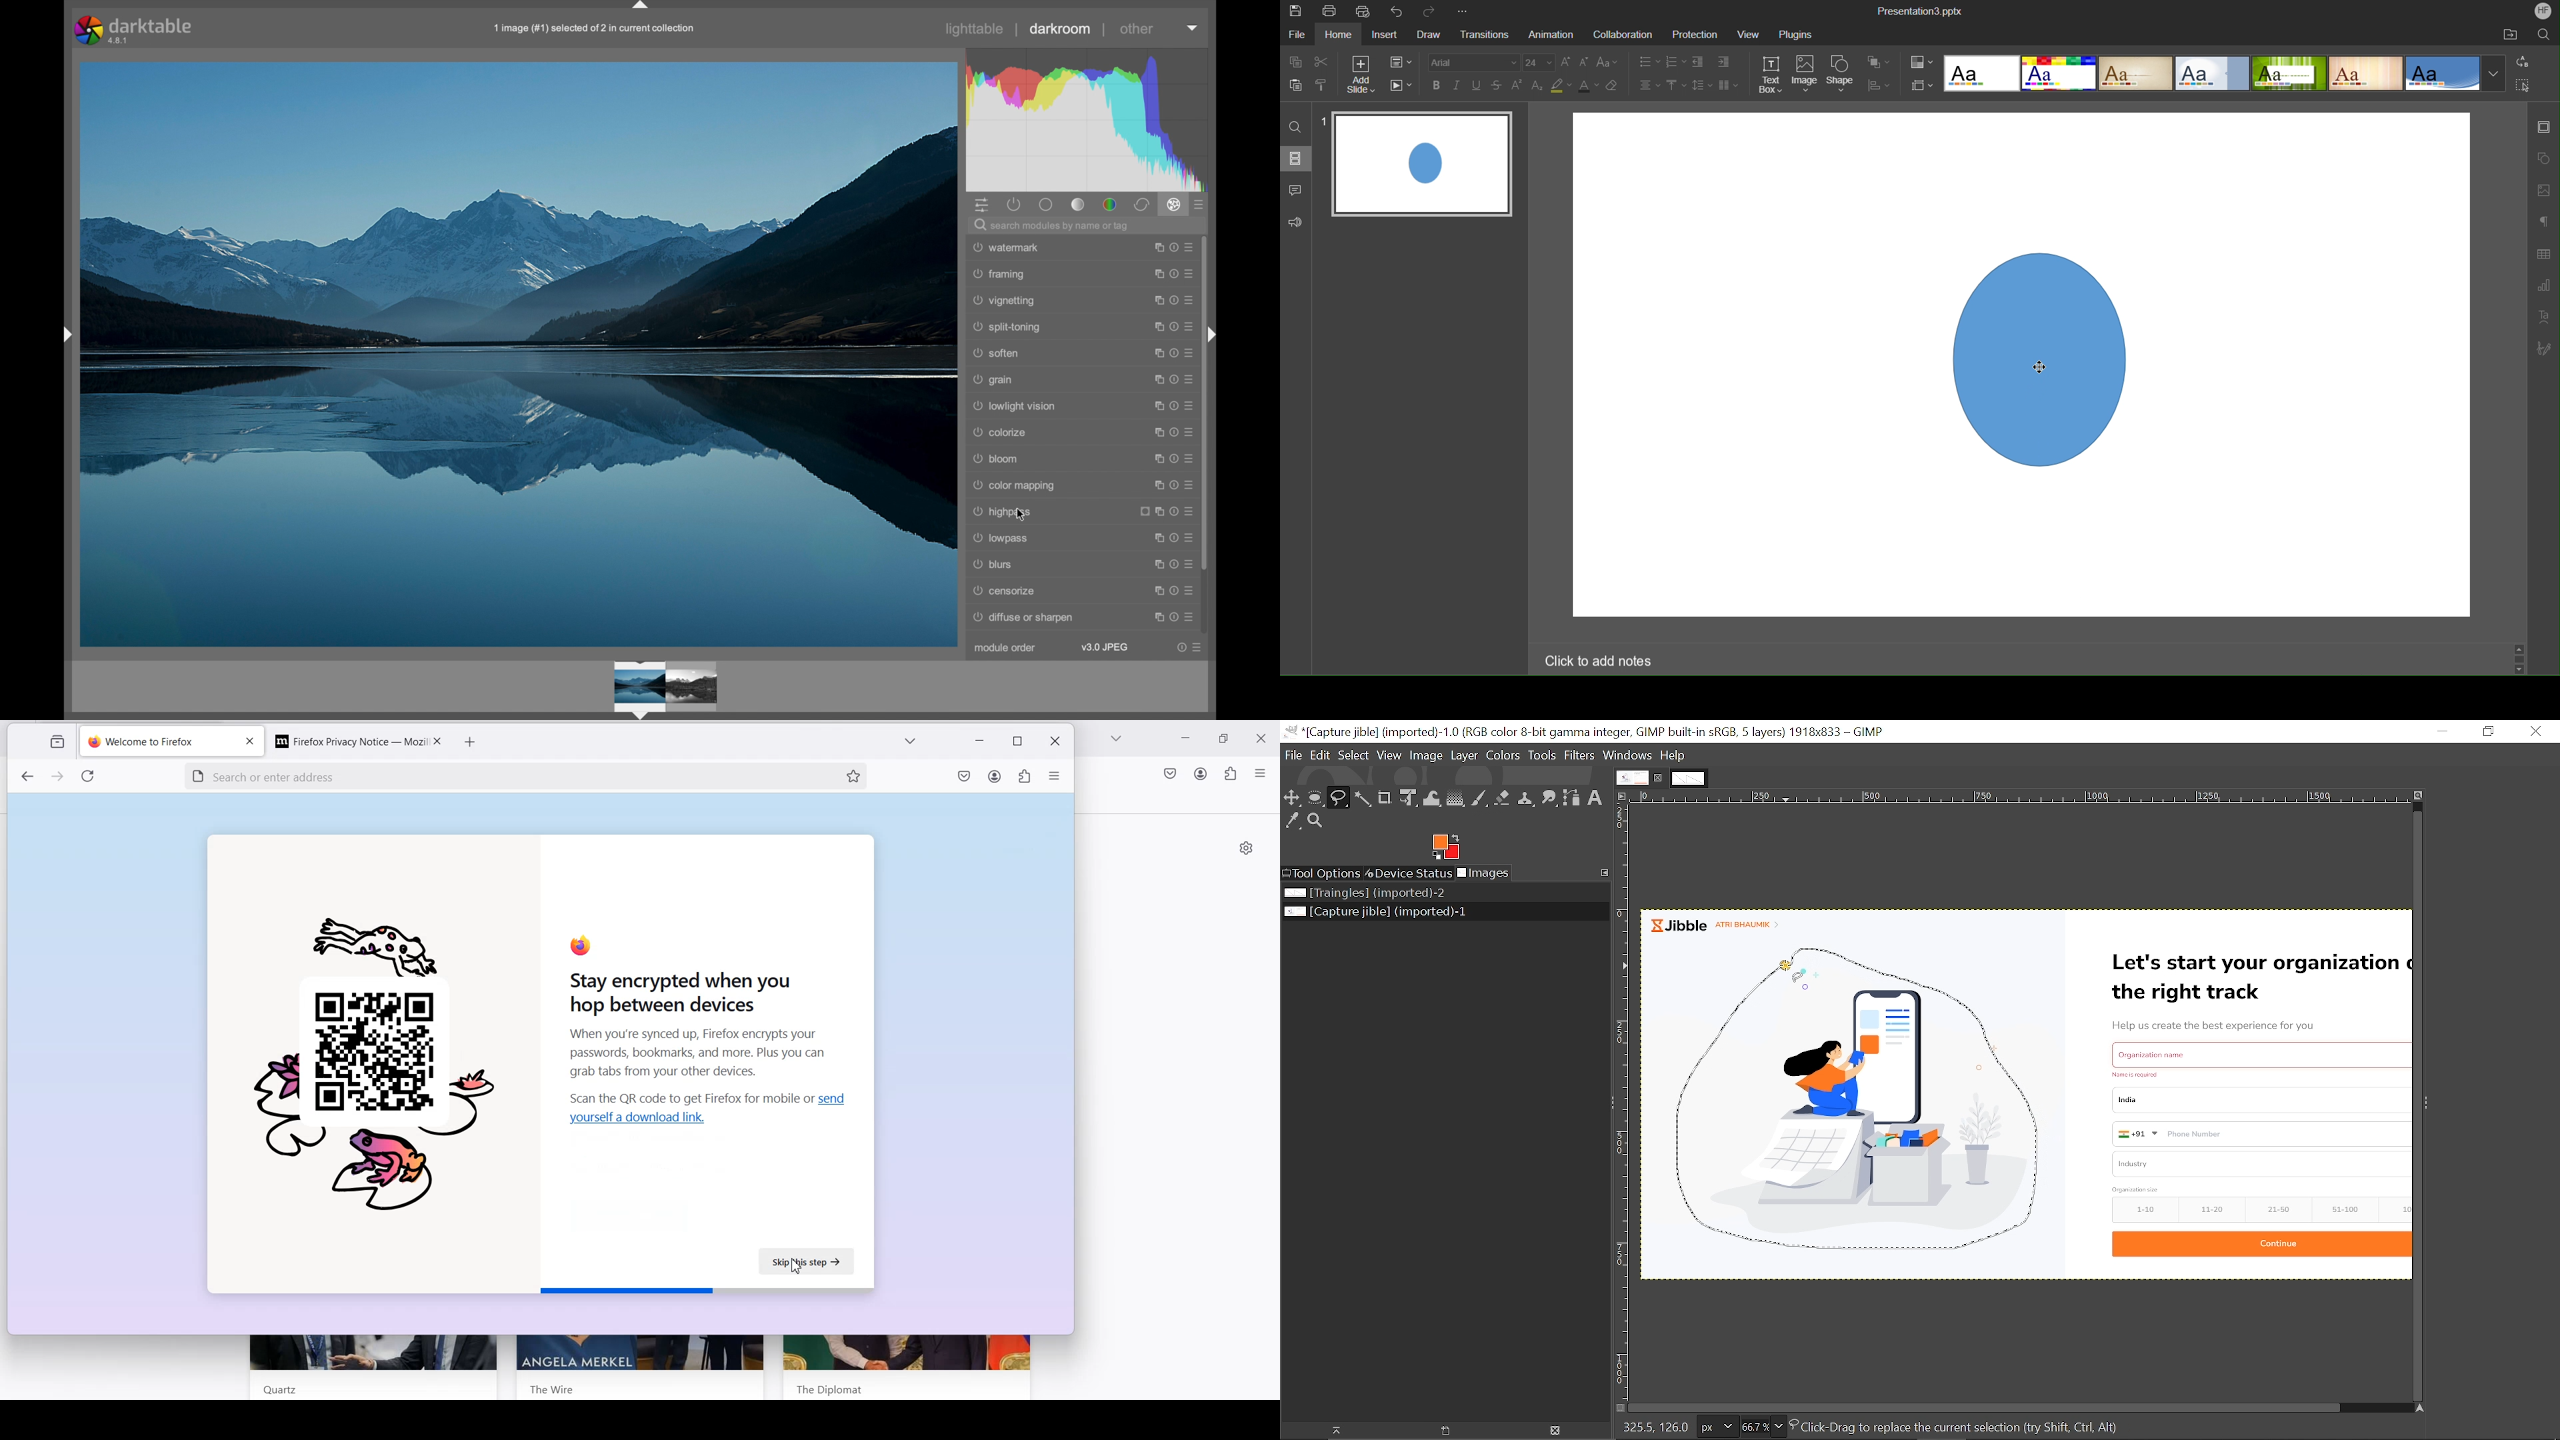 The height and width of the screenshot is (1456, 2576). Describe the element at coordinates (975, 29) in the screenshot. I see `lighttable` at that location.